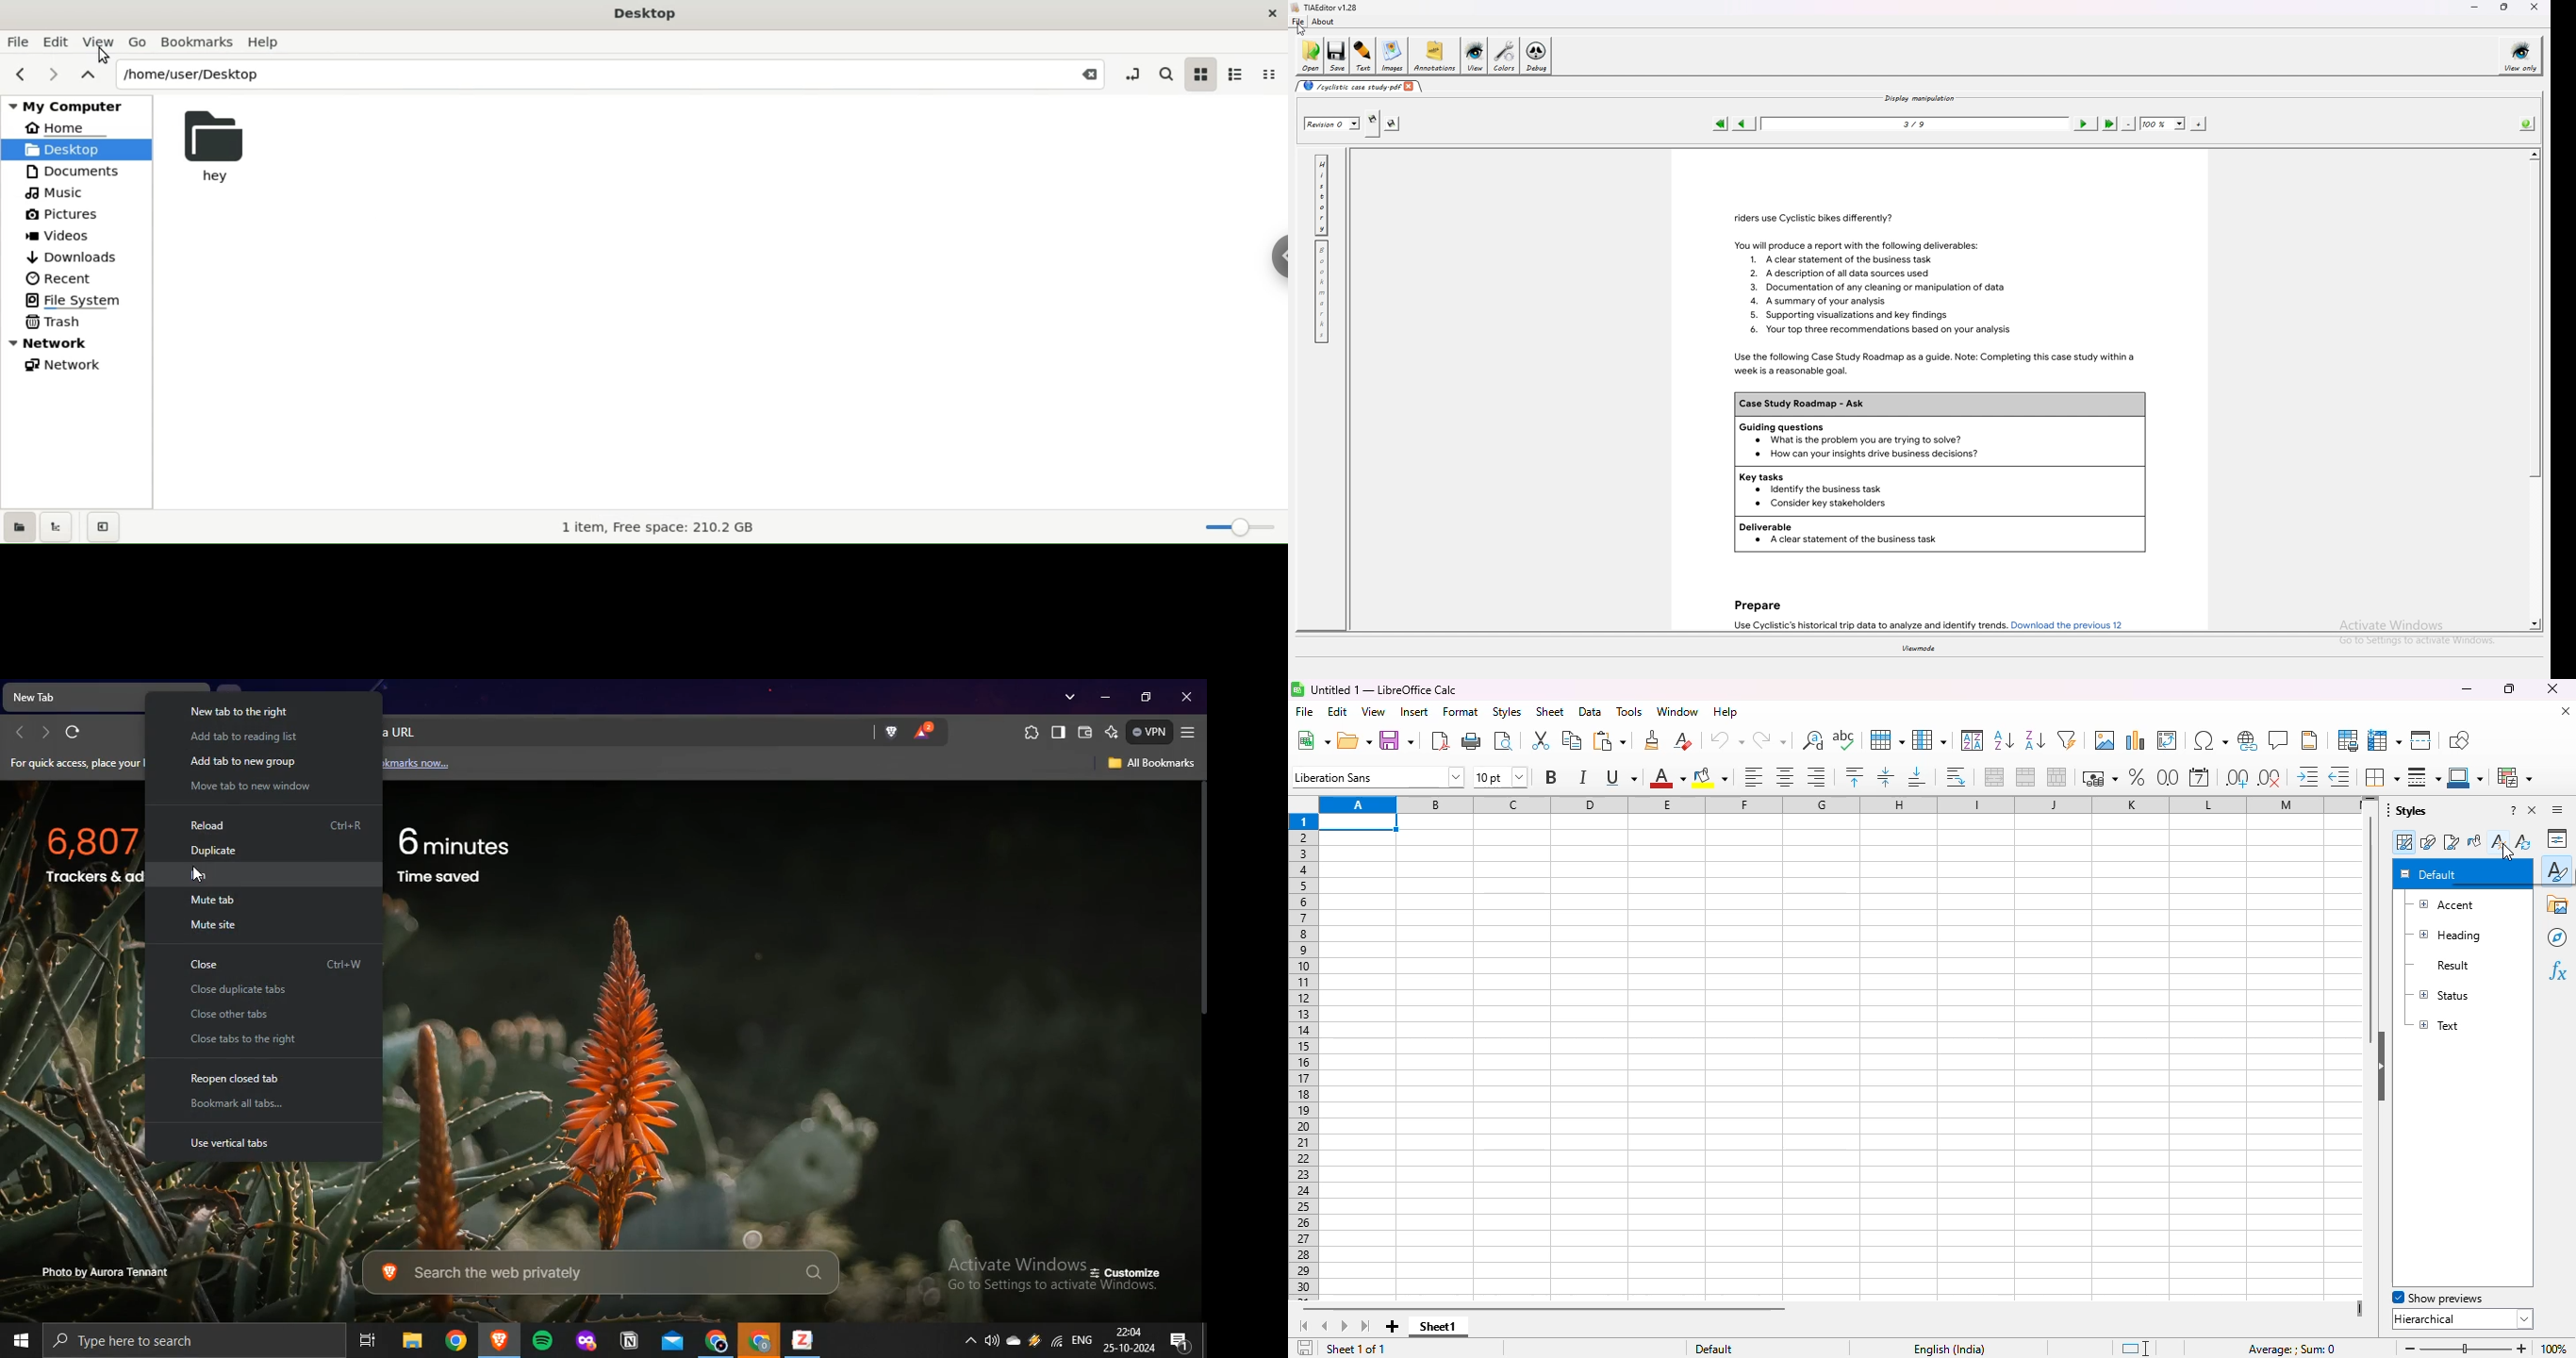  I want to click on insert special characters, so click(2210, 740).